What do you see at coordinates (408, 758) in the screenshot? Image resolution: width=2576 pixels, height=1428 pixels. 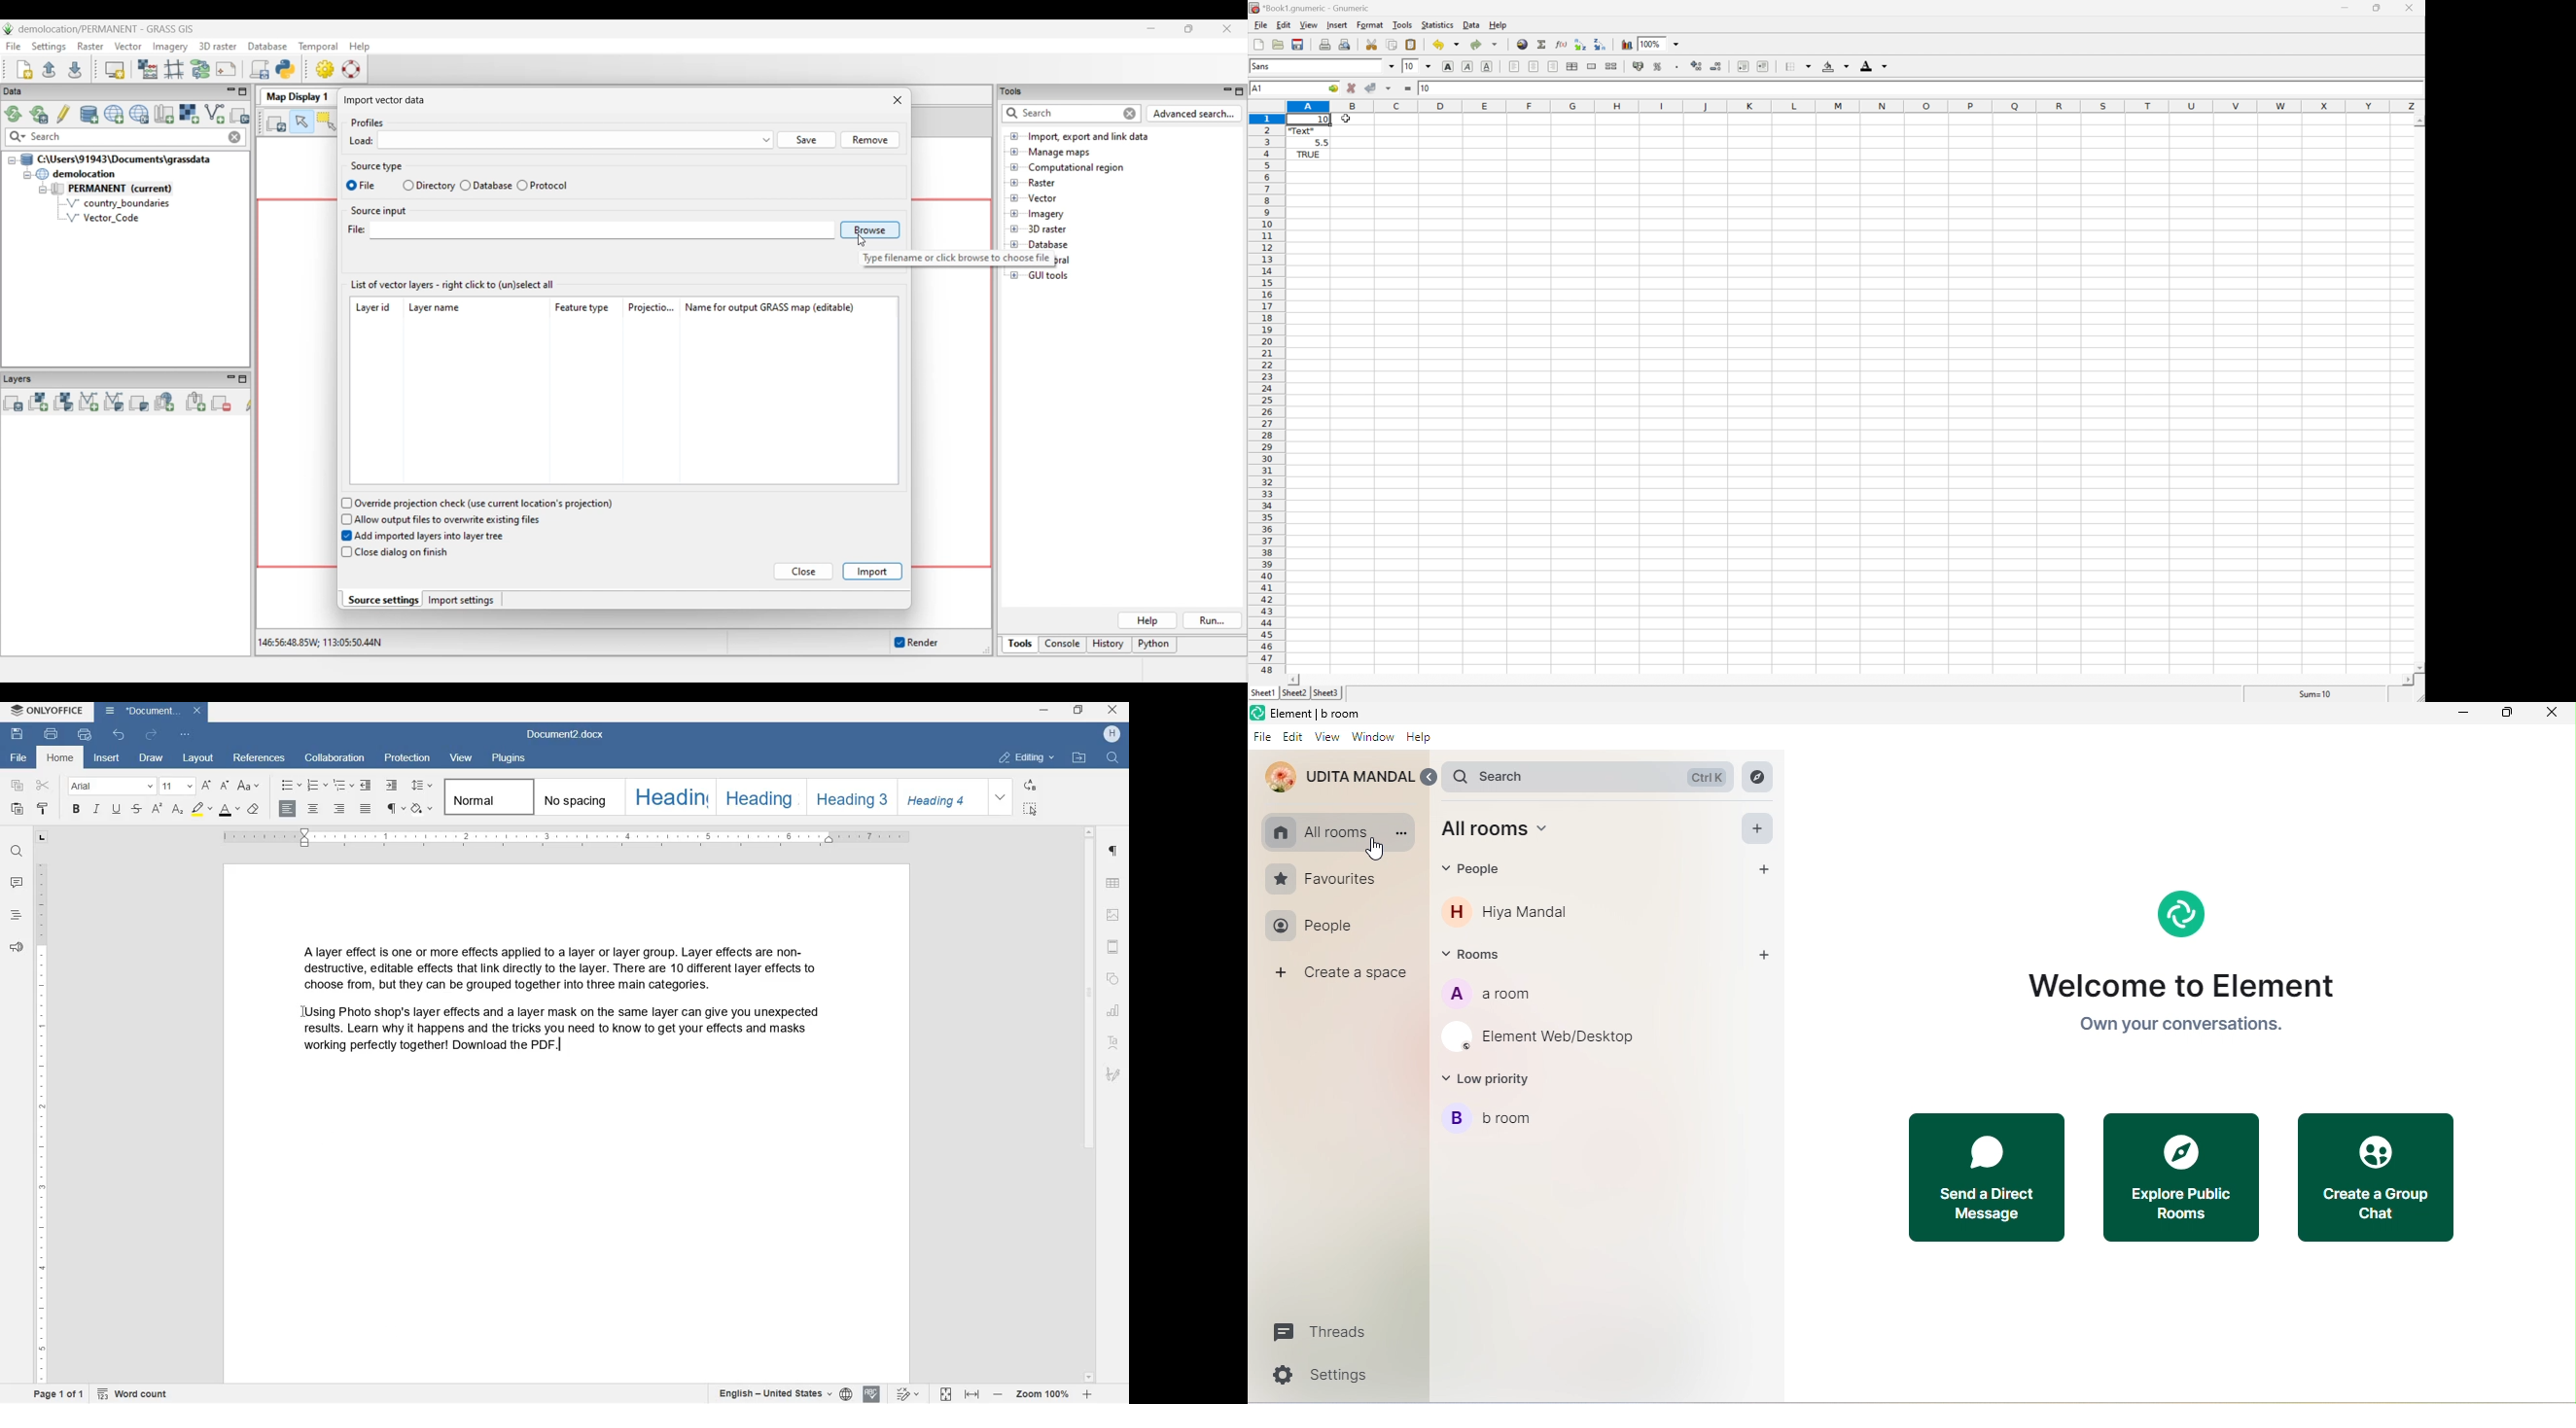 I see `PROTECTION` at bounding box center [408, 758].